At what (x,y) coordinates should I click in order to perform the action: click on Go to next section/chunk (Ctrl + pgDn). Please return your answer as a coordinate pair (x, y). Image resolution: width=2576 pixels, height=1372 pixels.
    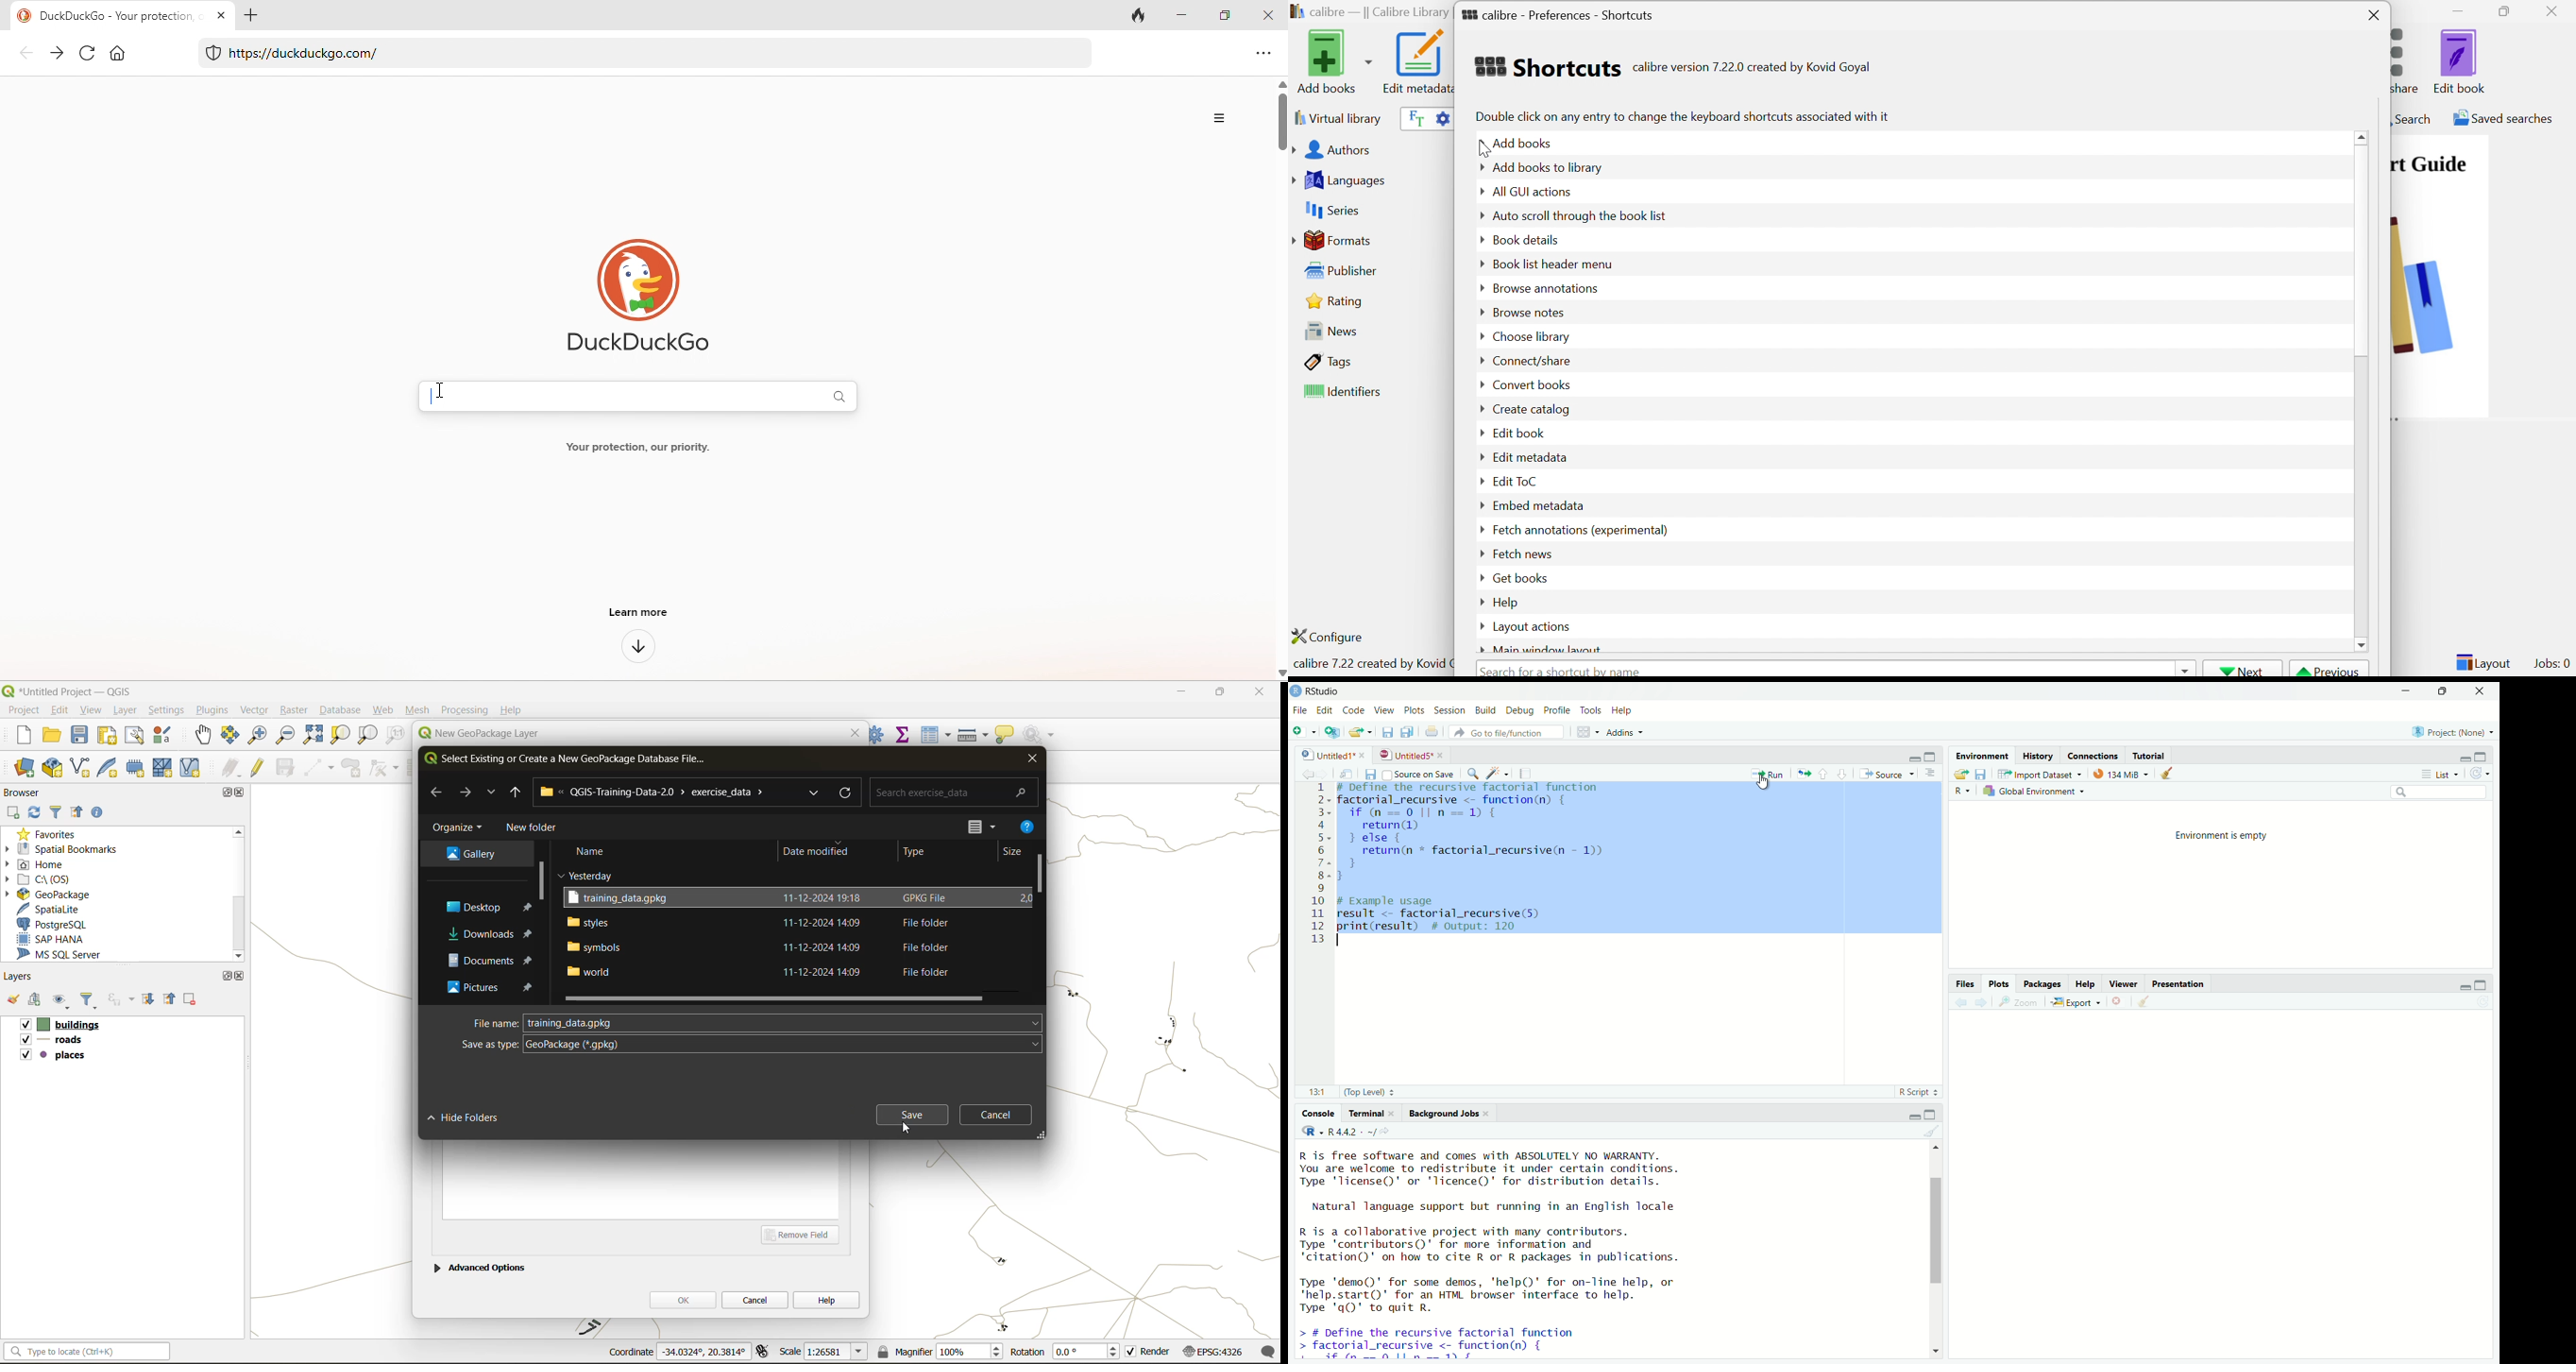
    Looking at the image, I should click on (1841, 773).